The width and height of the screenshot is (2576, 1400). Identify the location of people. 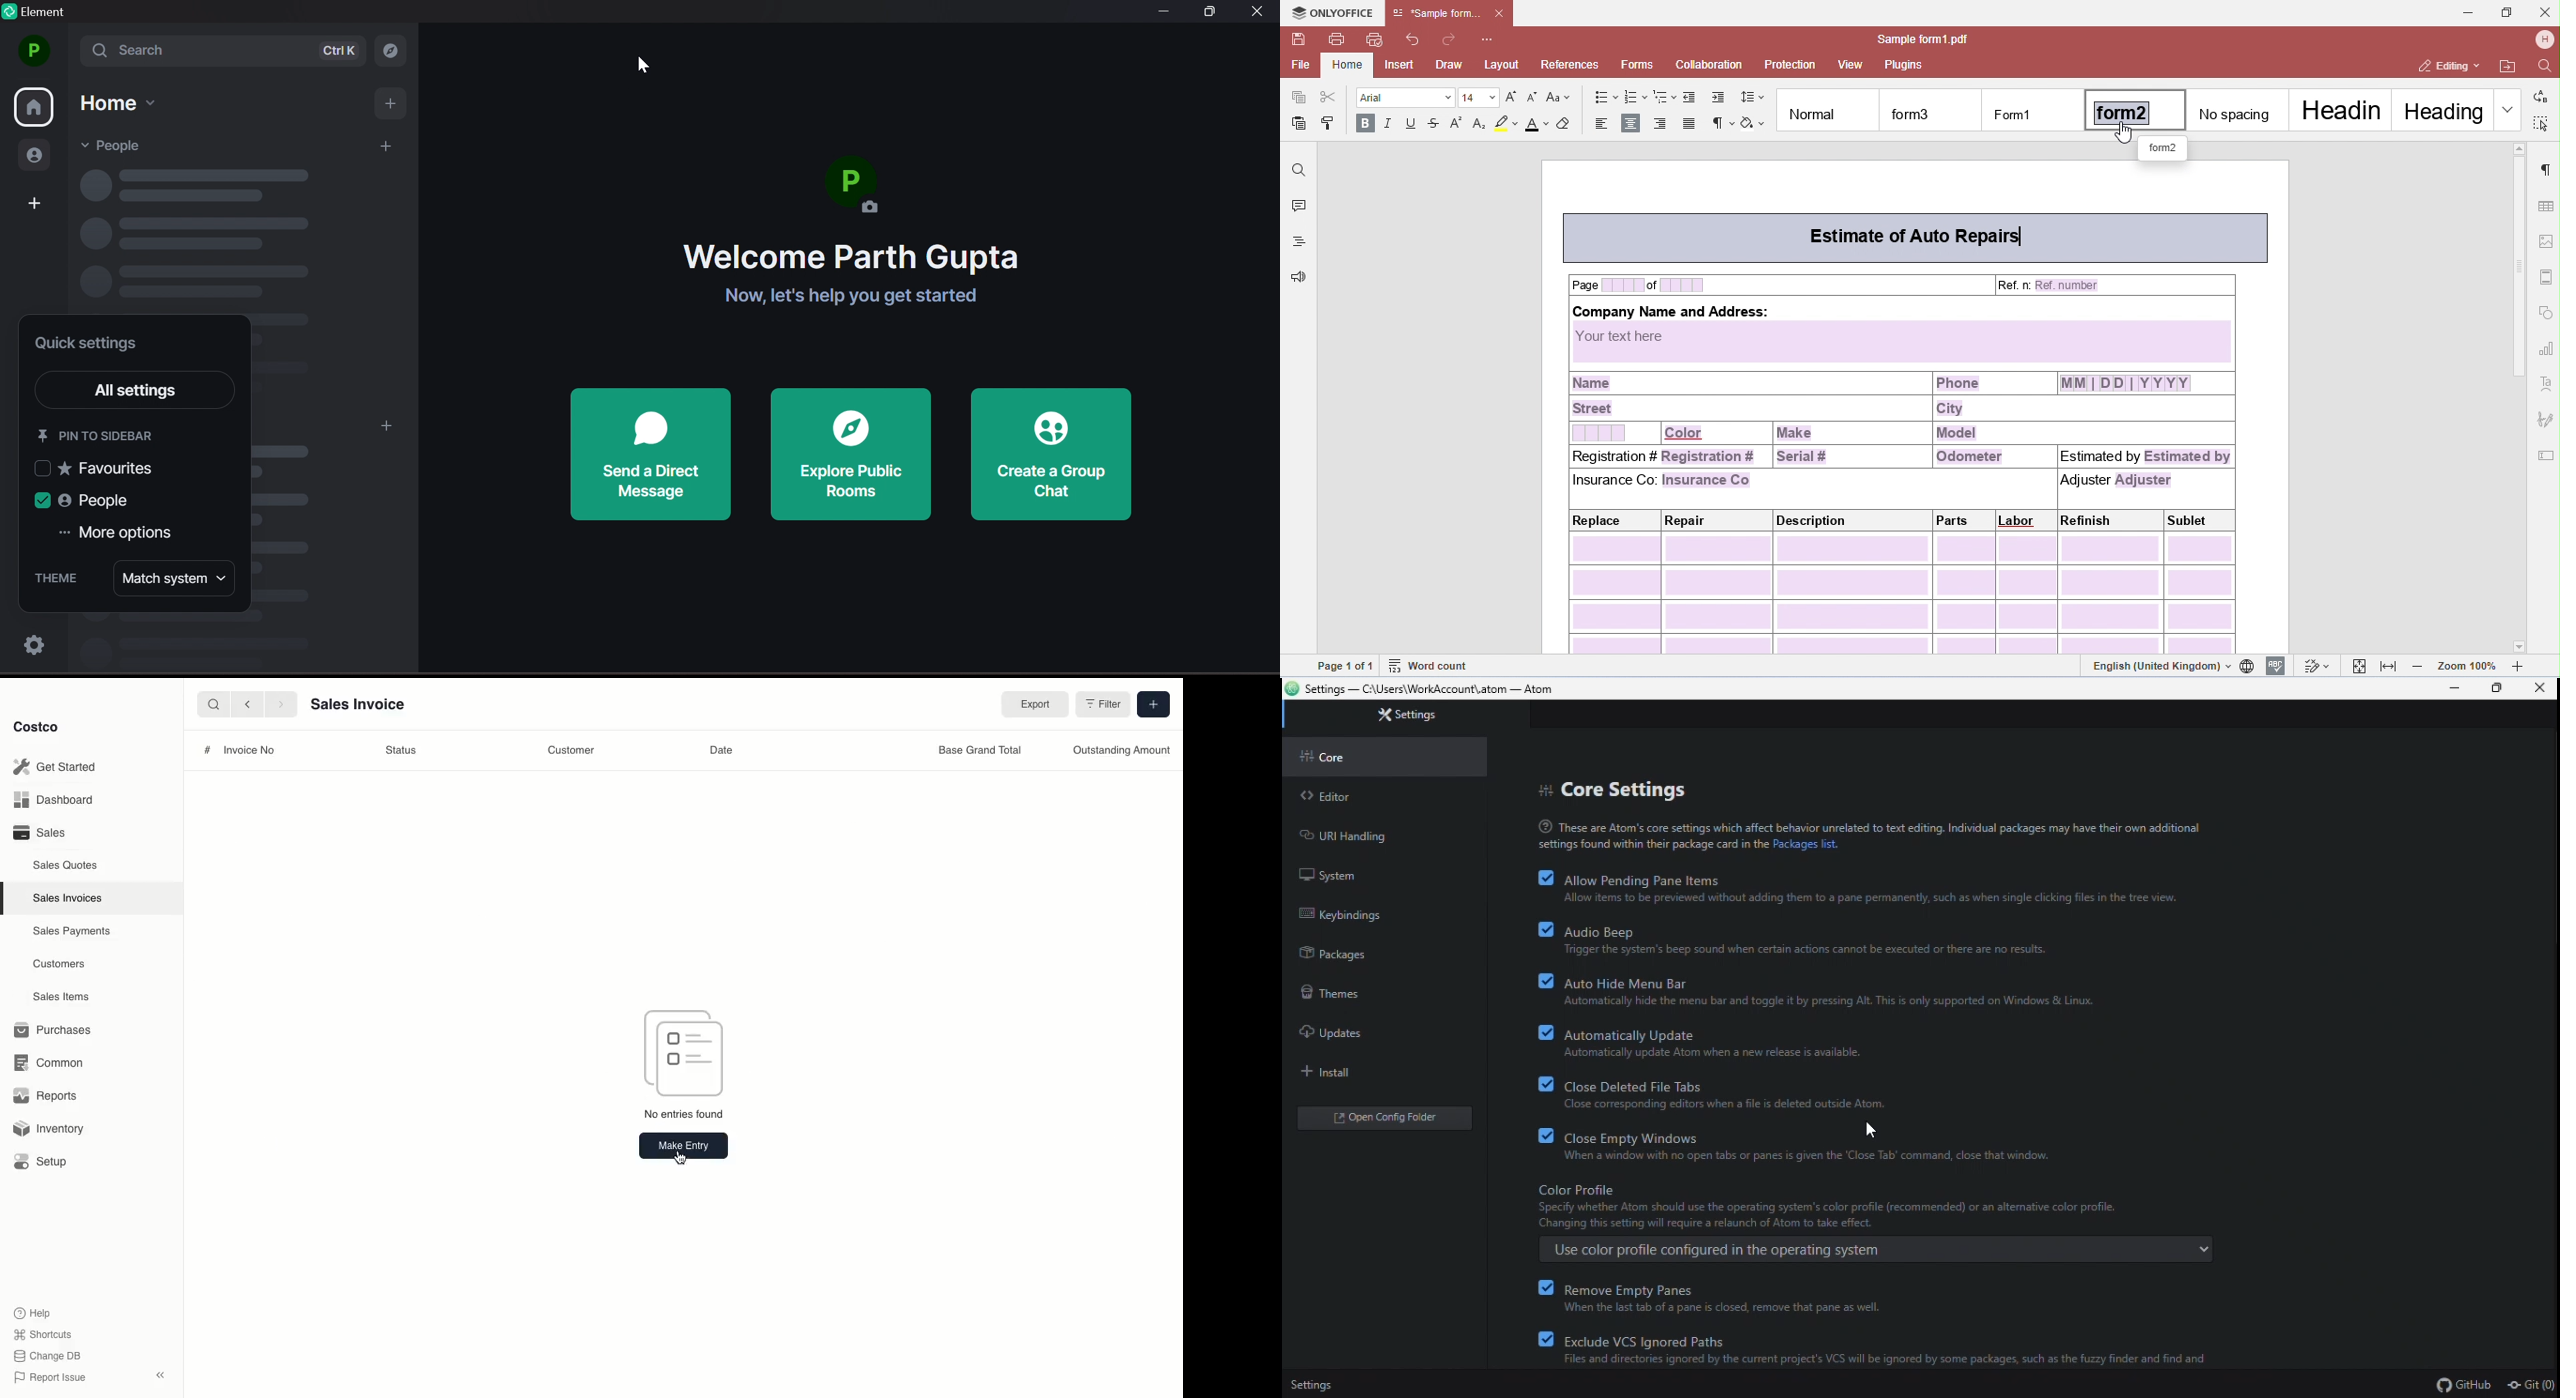
(118, 145).